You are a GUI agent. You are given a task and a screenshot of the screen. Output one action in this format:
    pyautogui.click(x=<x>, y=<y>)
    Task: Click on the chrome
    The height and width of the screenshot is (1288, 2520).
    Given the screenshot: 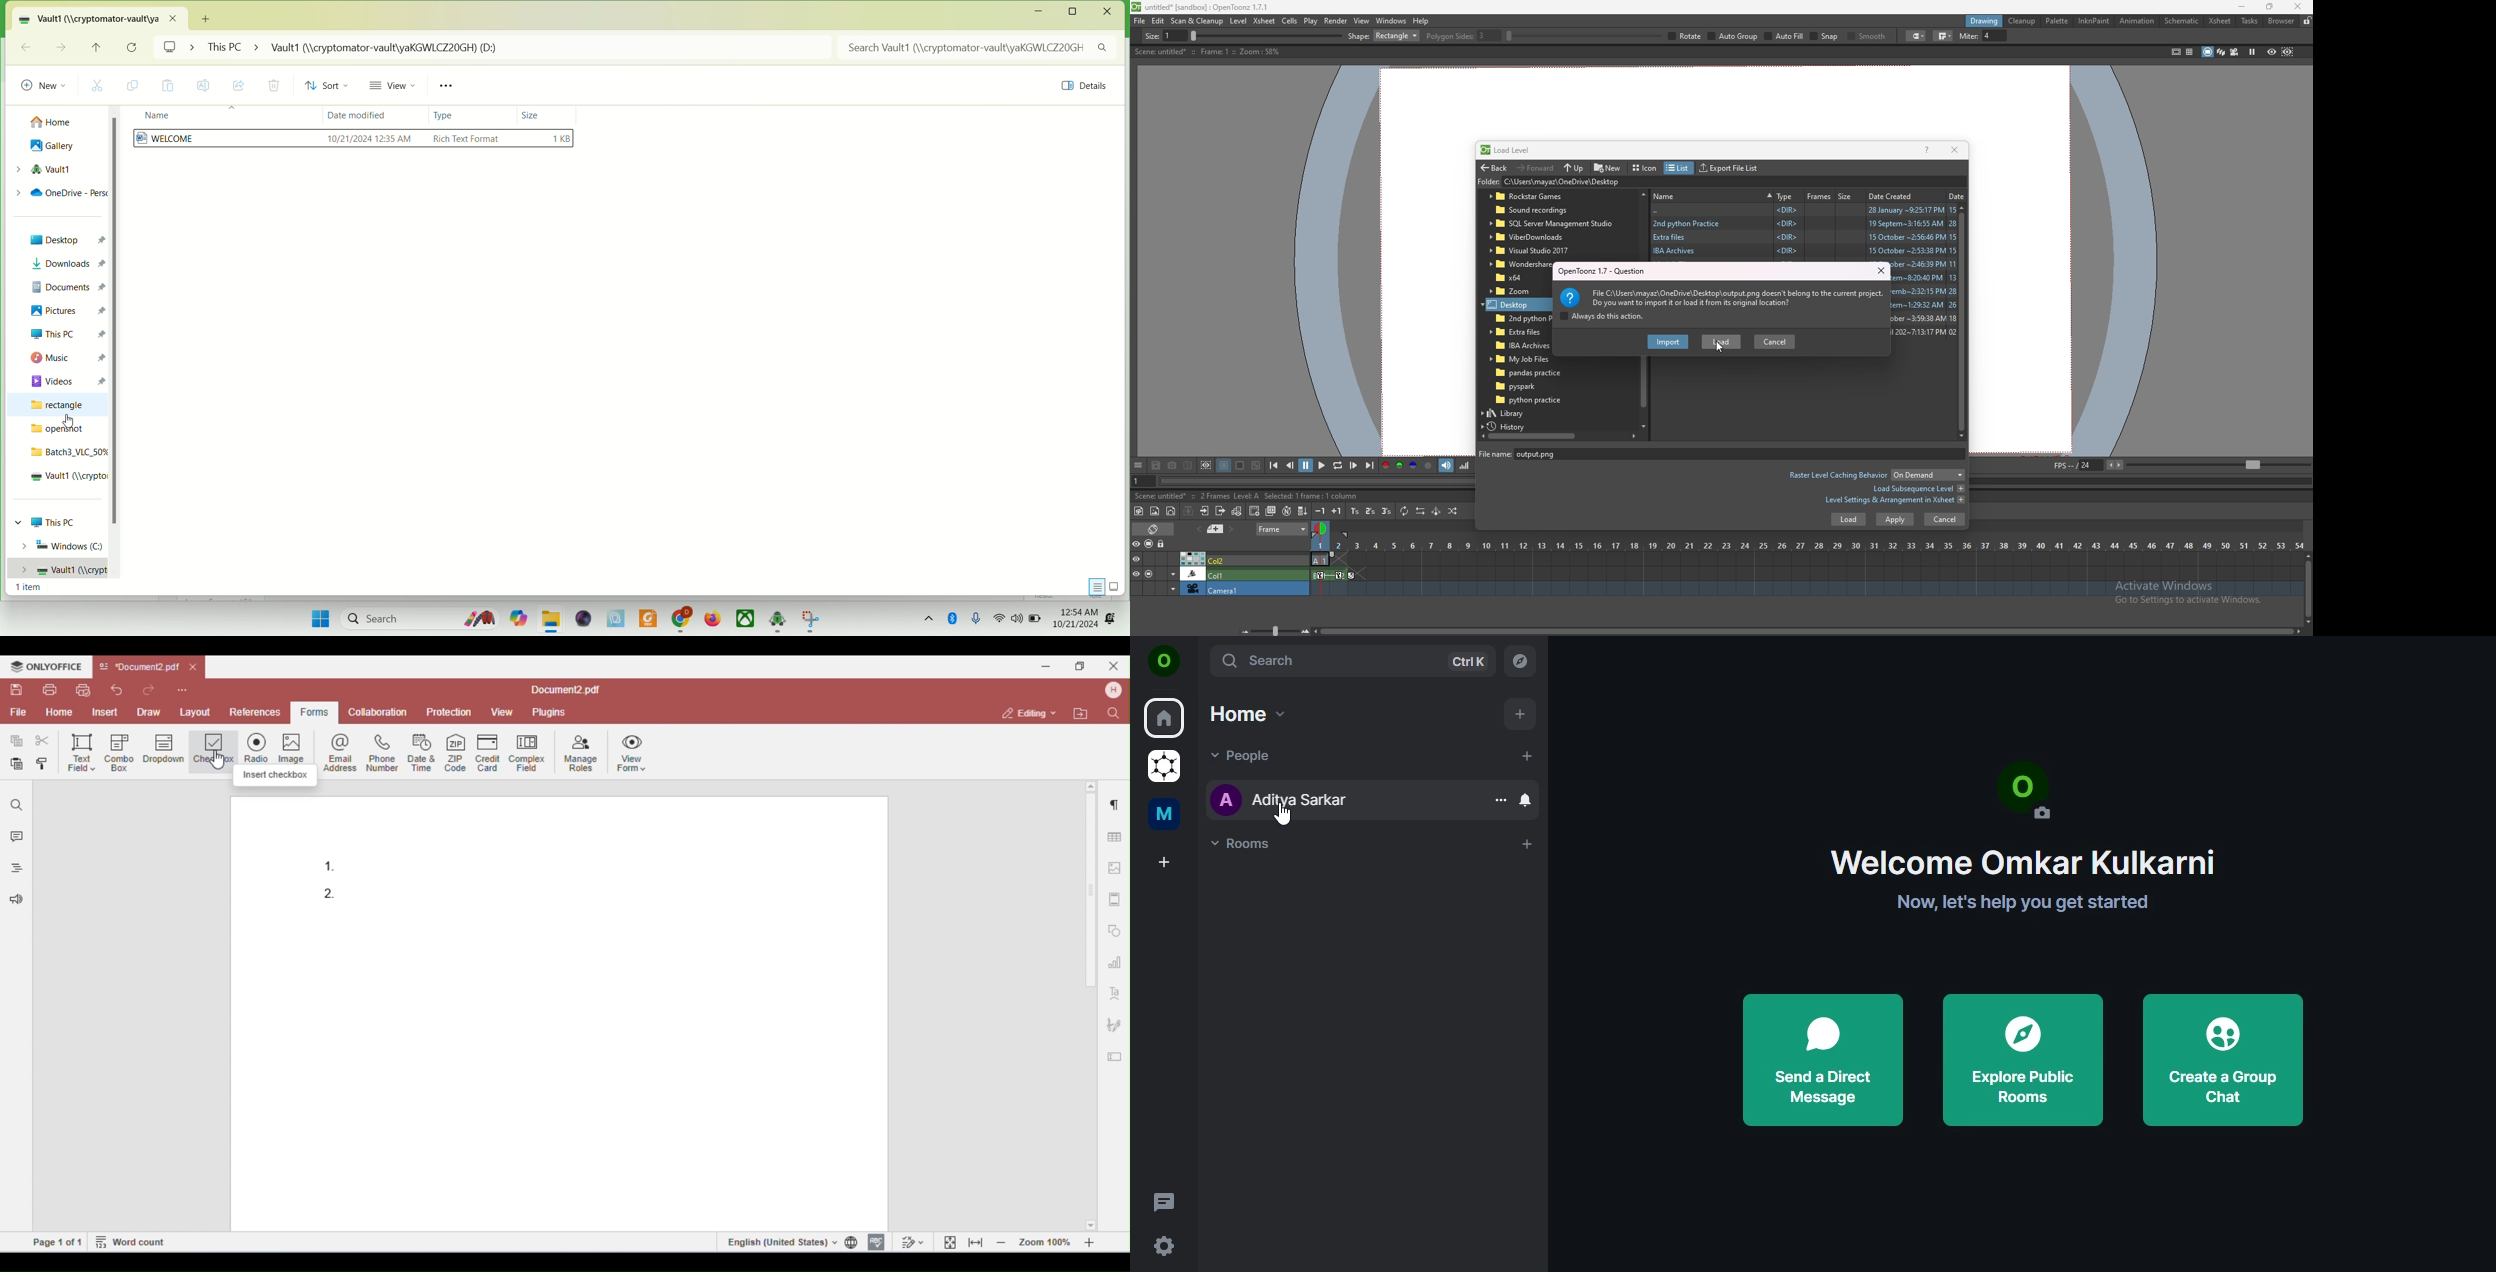 What is the action you would take?
    pyautogui.click(x=681, y=618)
    